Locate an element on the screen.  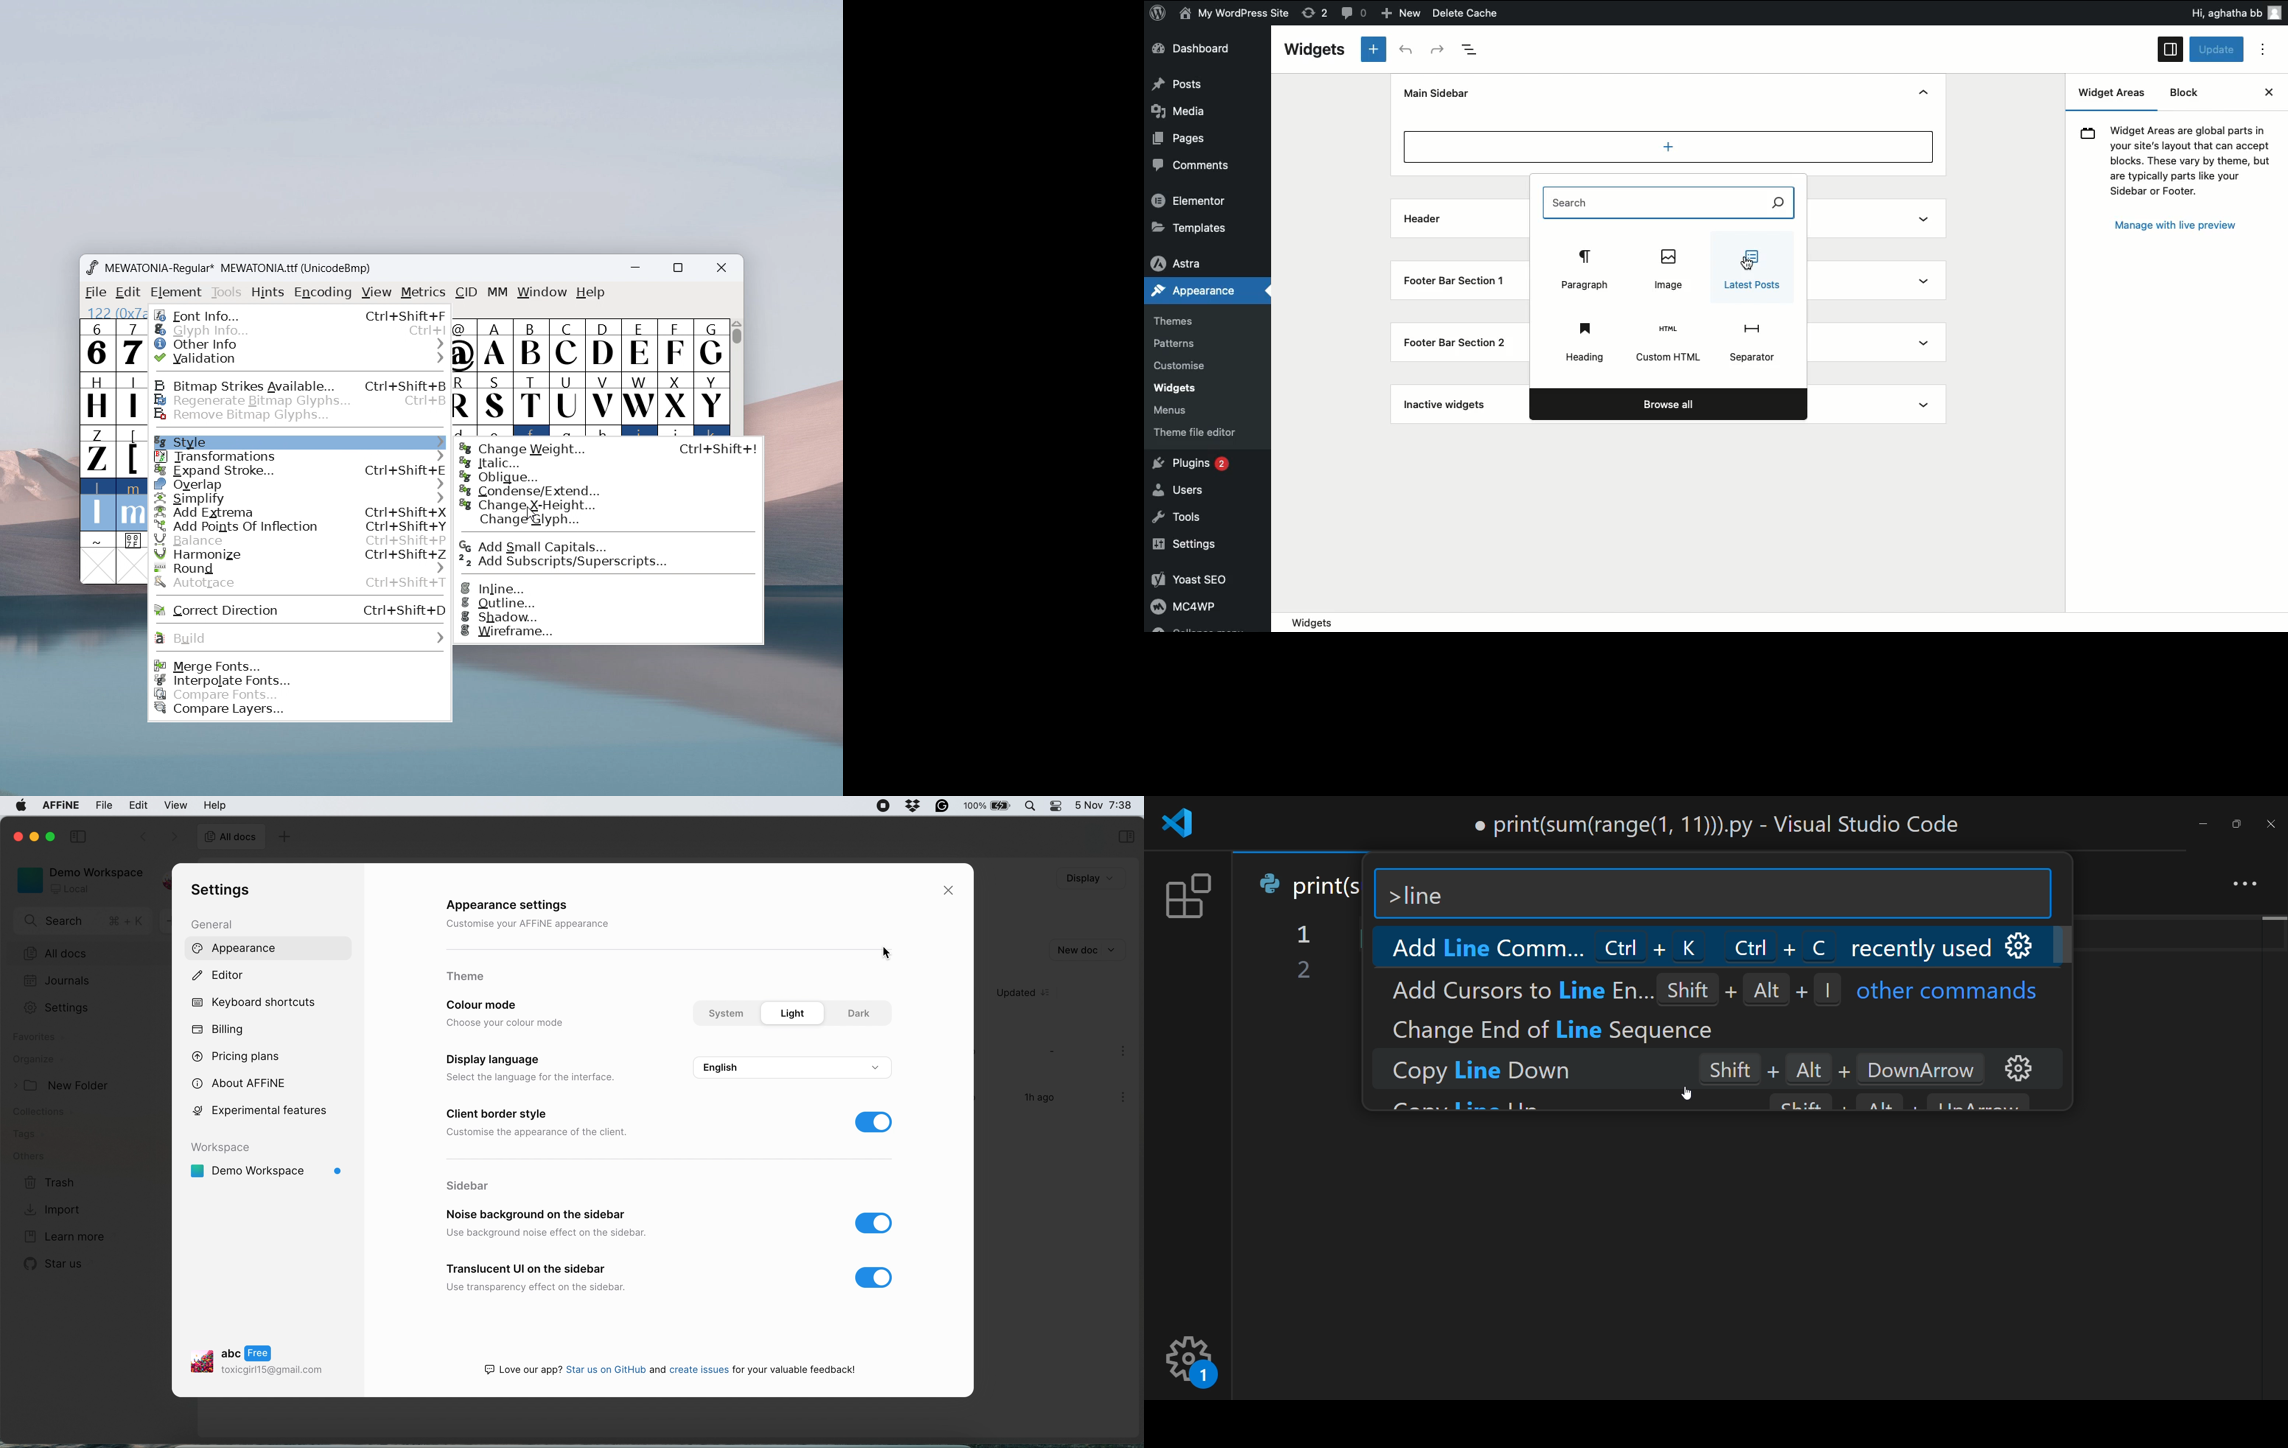
MEWATONIA-Regular* MEWATONIA.ttf (UnicodeBmp) is located at coordinates (240, 268).